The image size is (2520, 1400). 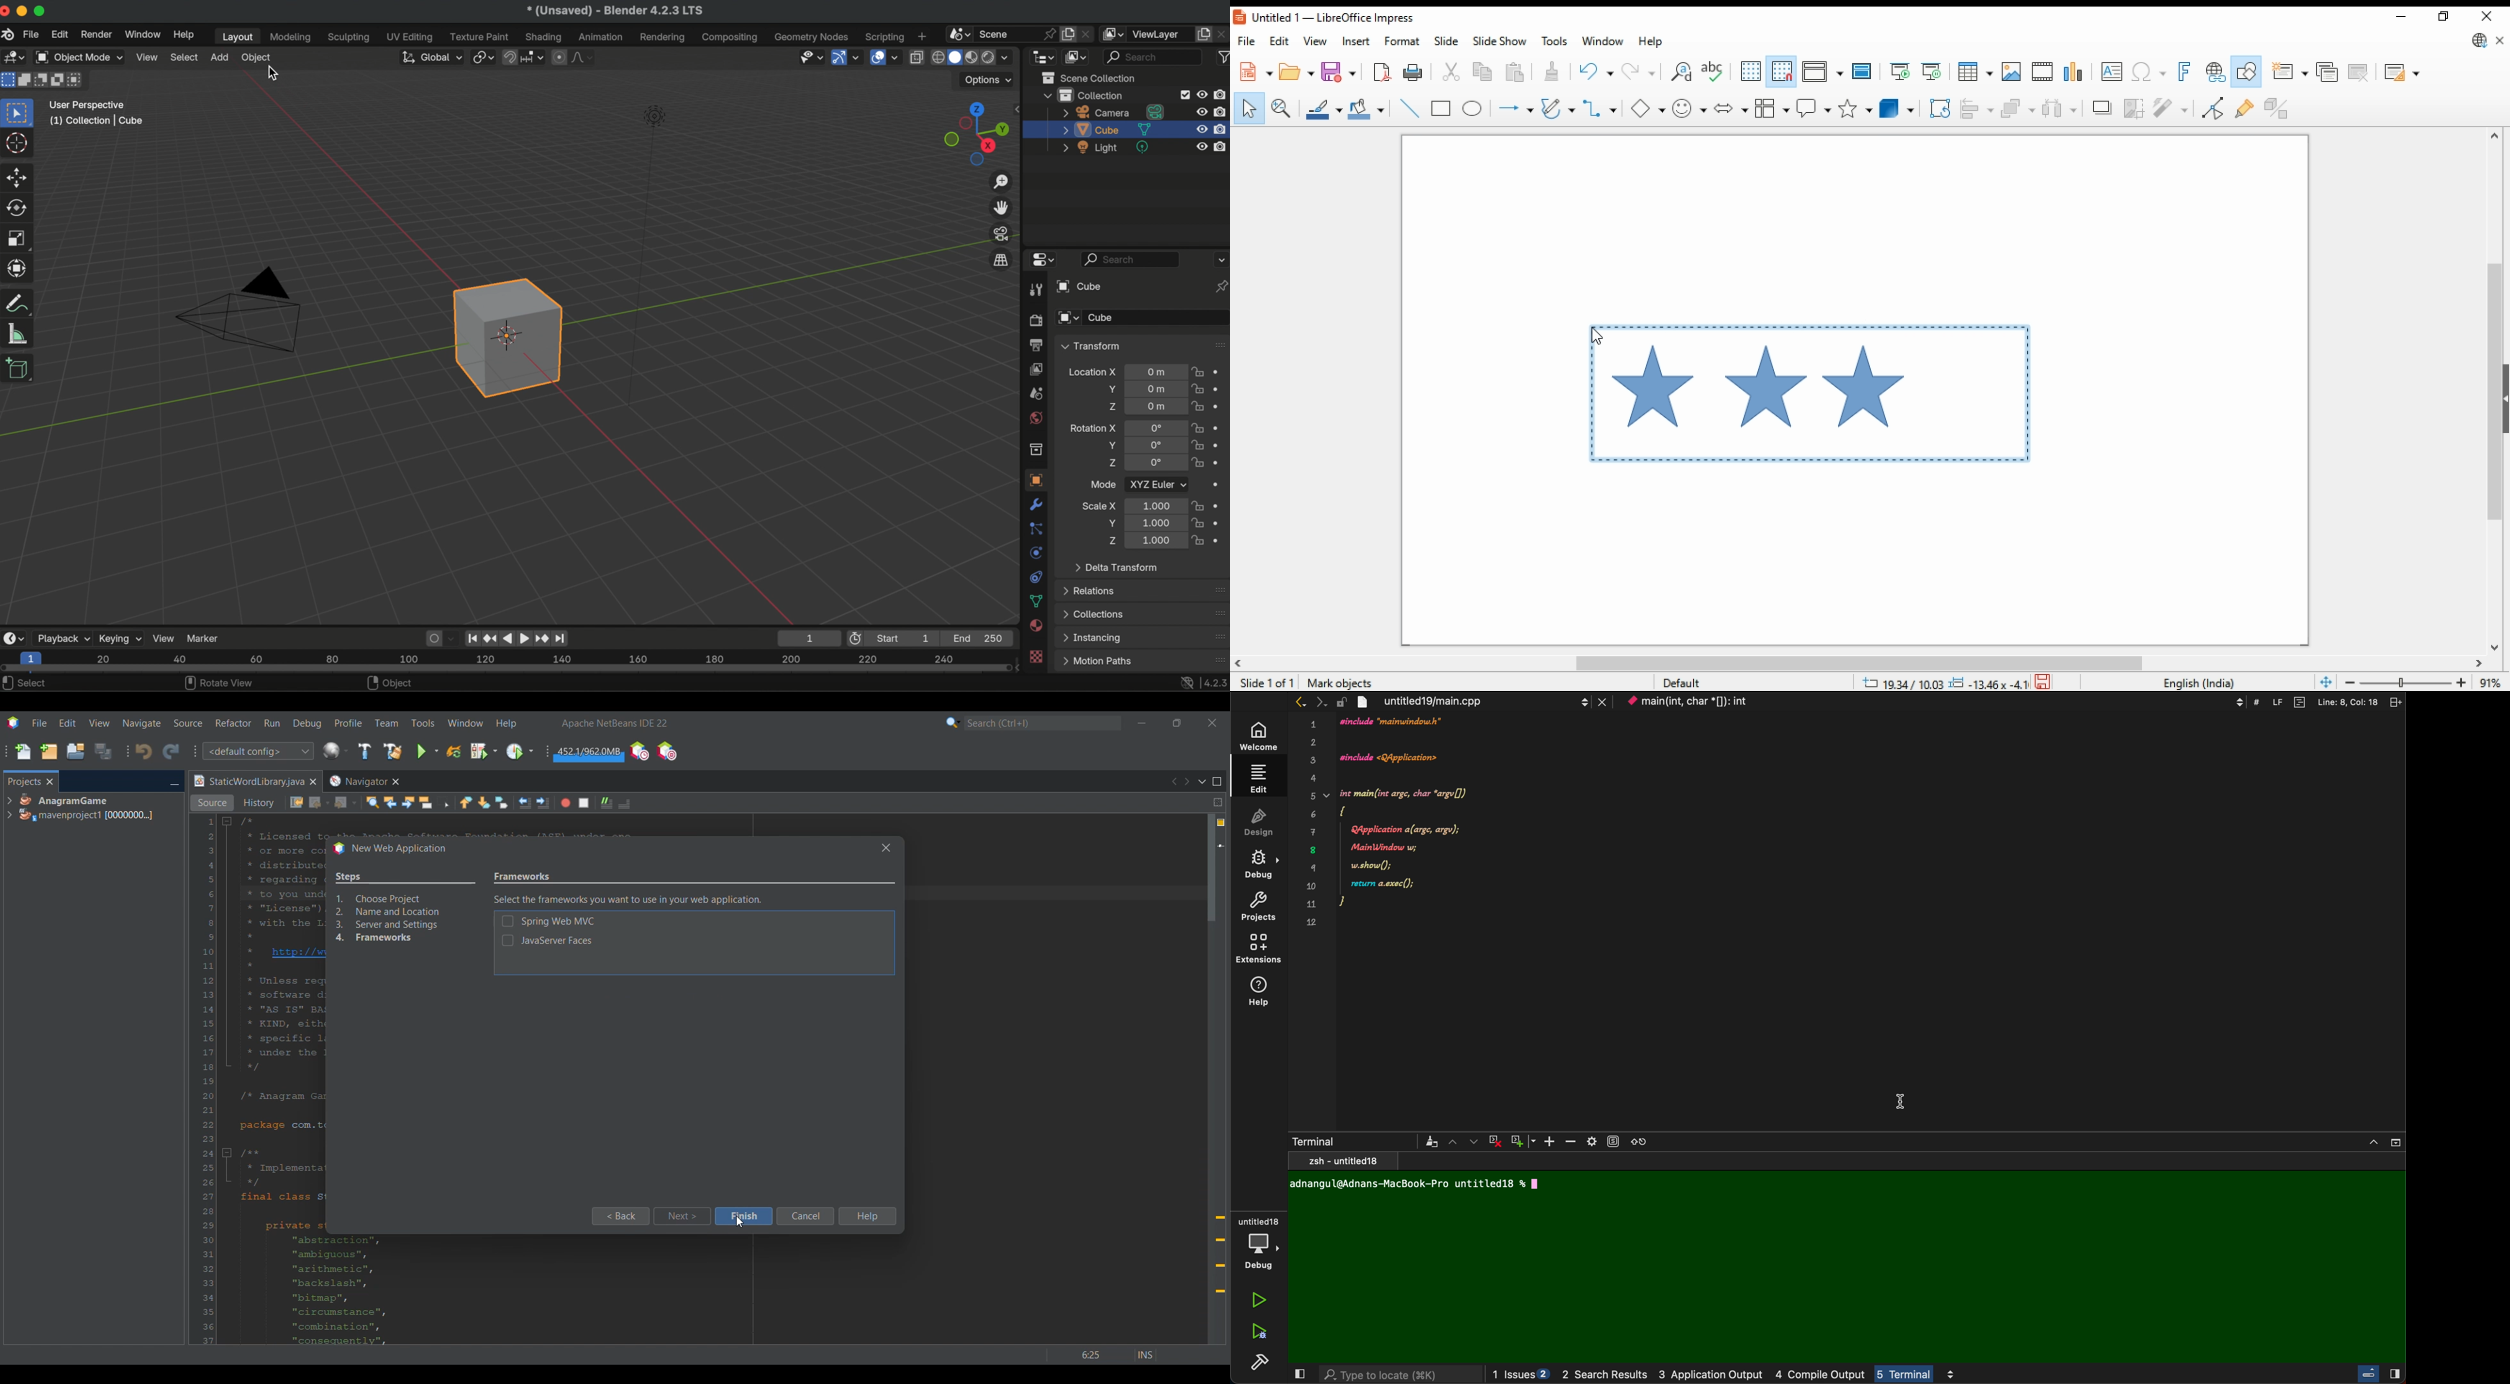 What do you see at coordinates (276, 74) in the screenshot?
I see `cursor` at bounding box center [276, 74].